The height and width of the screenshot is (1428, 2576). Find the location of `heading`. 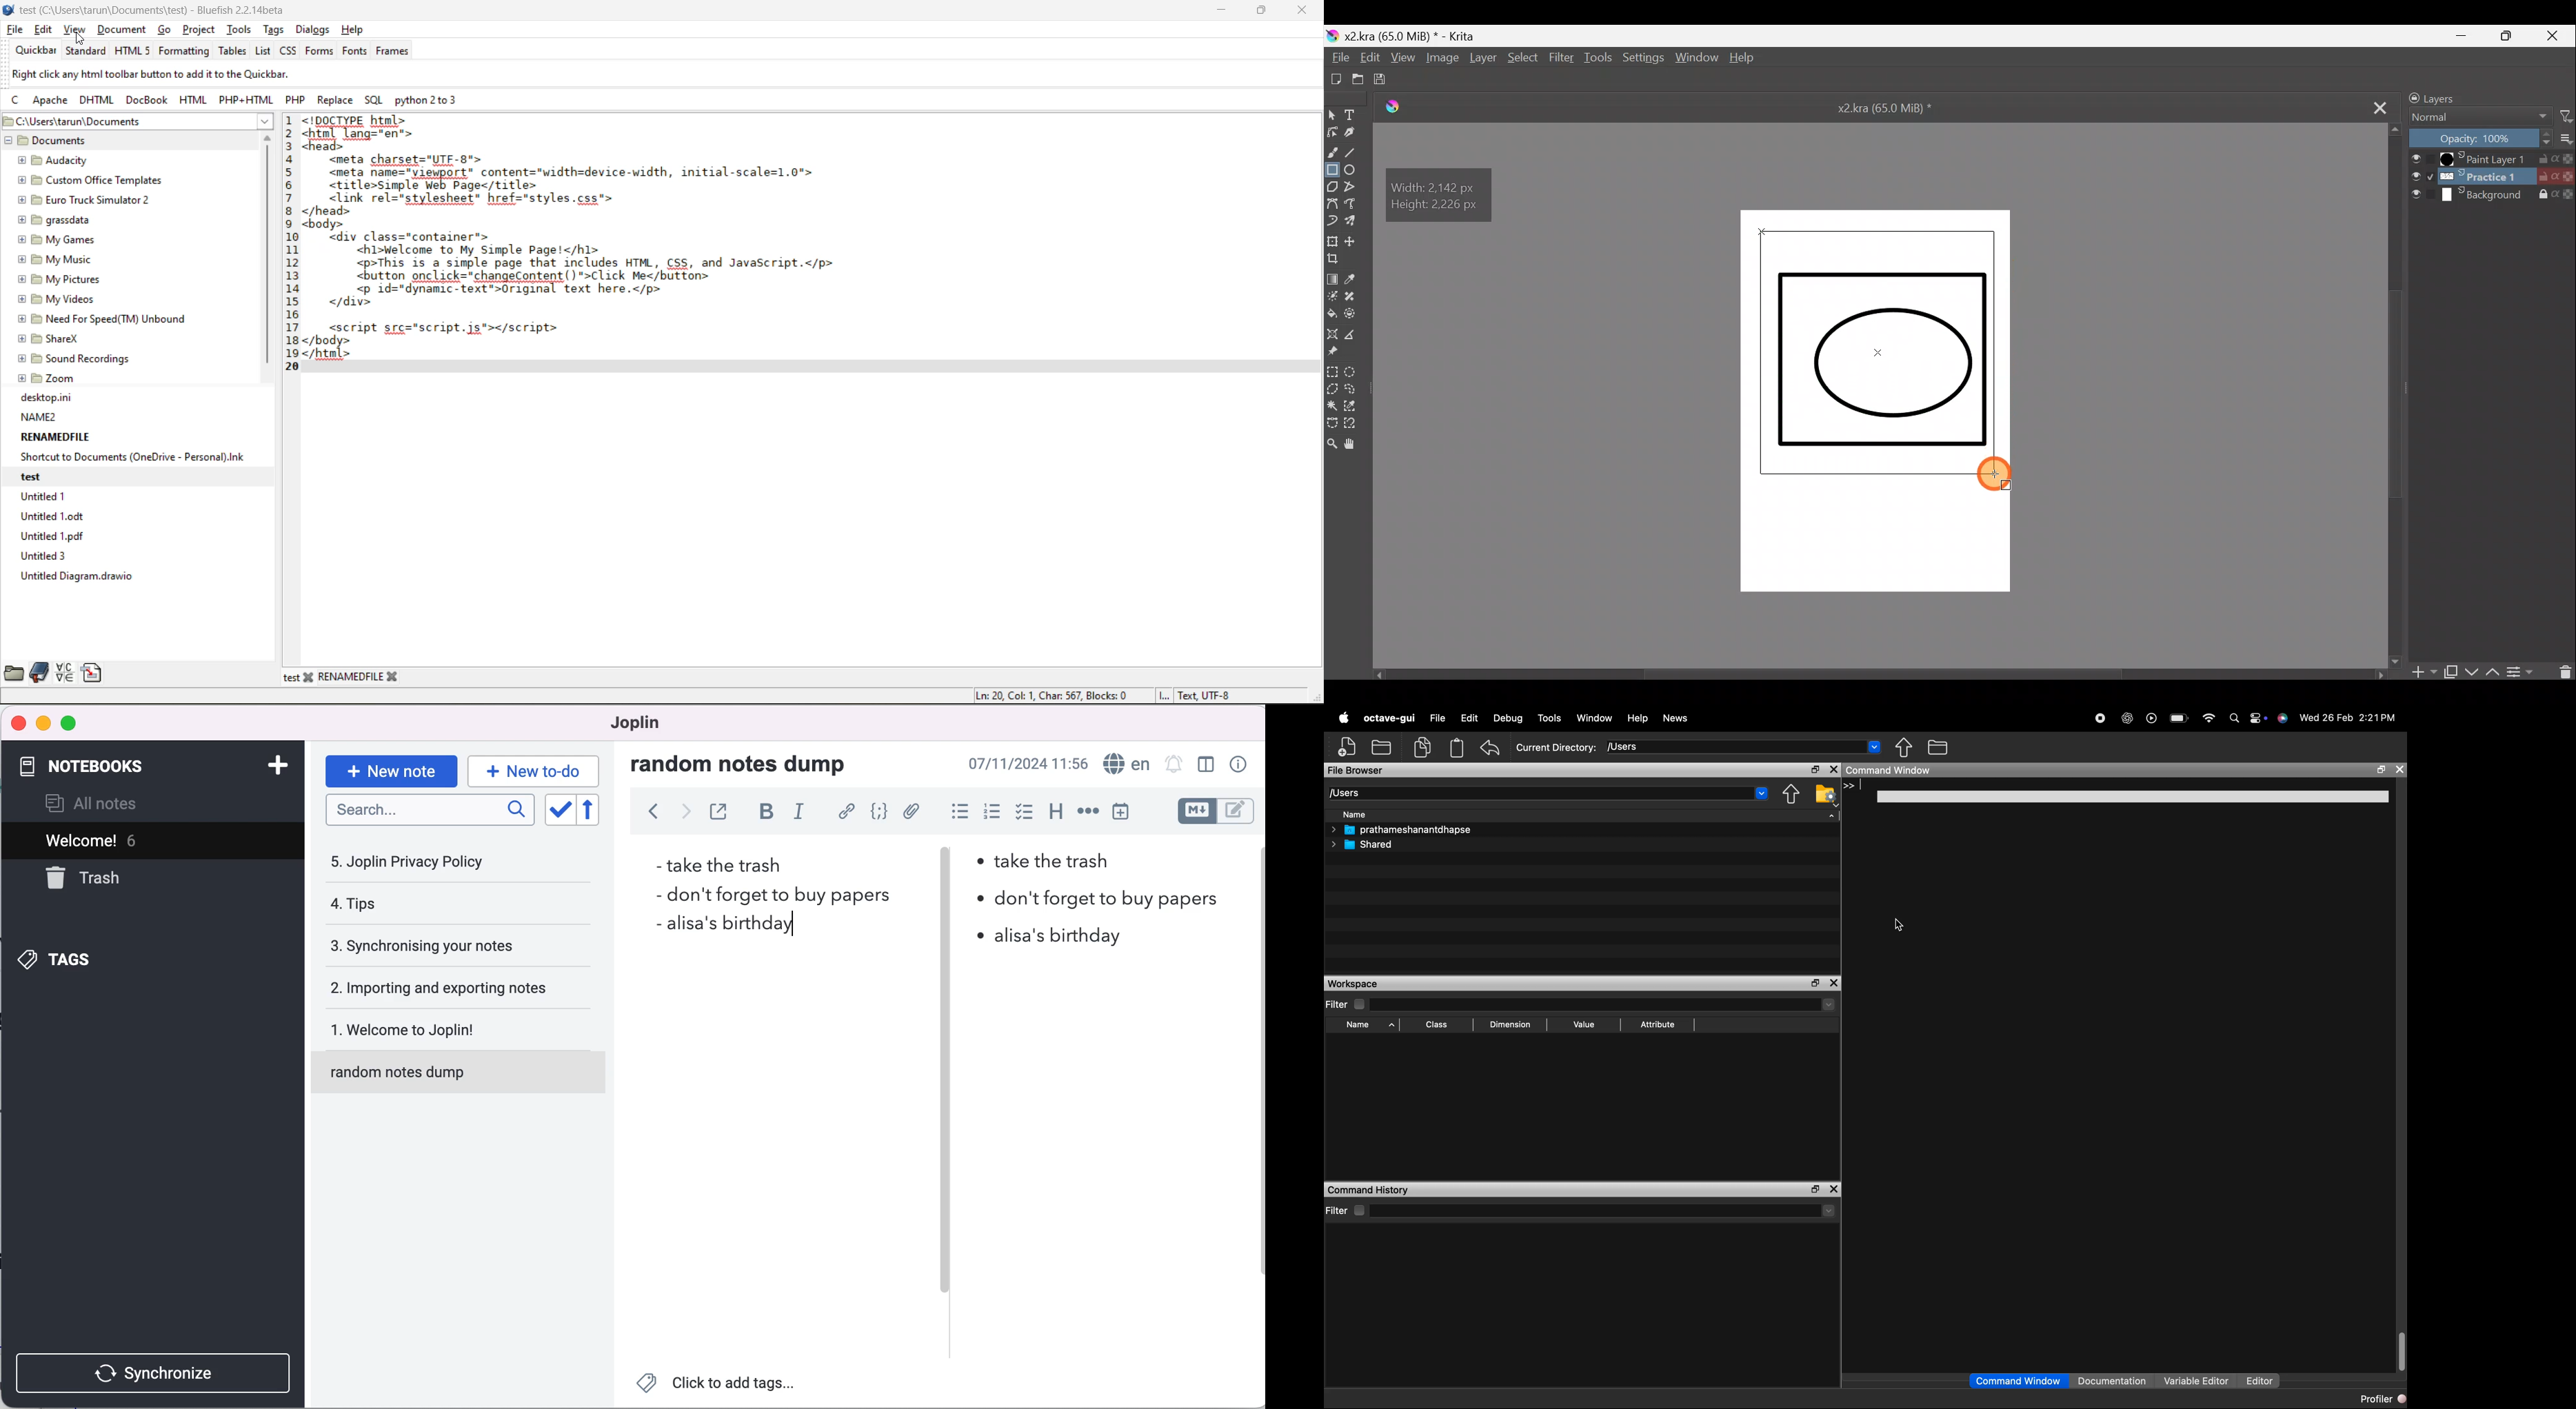

heading is located at coordinates (1052, 813).